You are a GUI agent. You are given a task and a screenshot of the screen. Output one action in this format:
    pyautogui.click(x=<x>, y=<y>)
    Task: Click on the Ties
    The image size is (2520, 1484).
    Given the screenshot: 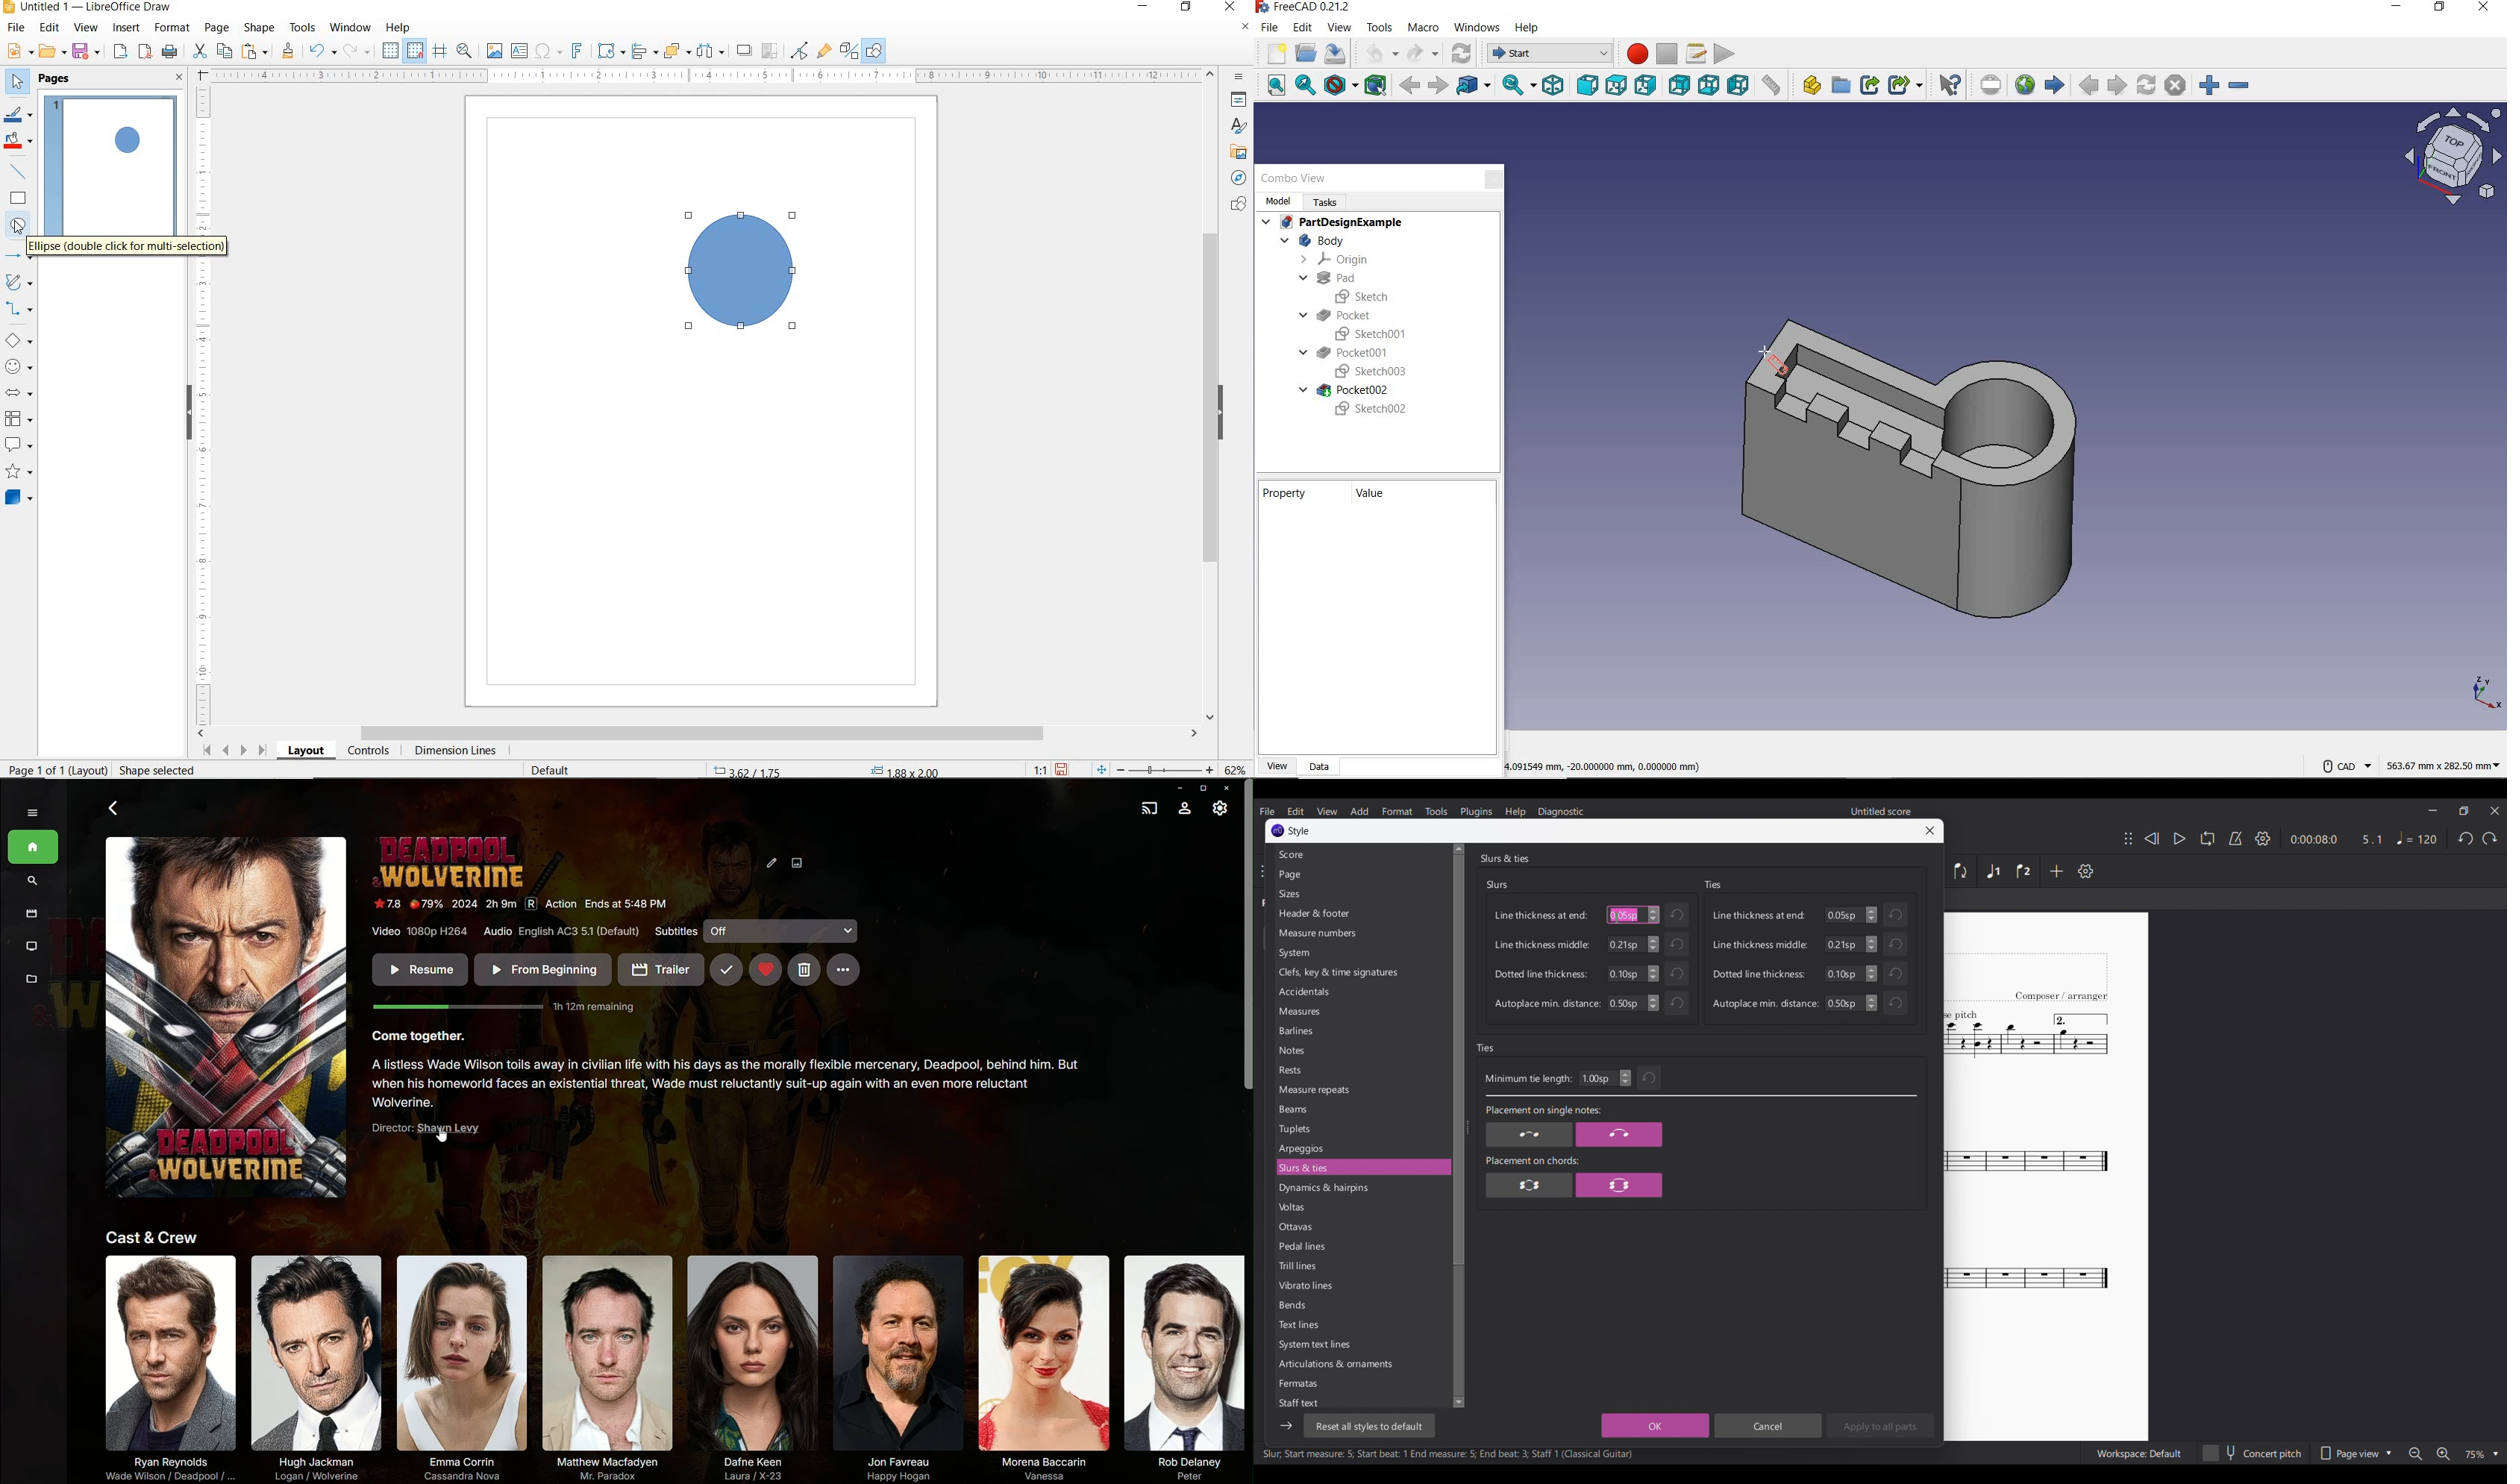 What is the action you would take?
    pyautogui.click(x=1712, y=885)
    